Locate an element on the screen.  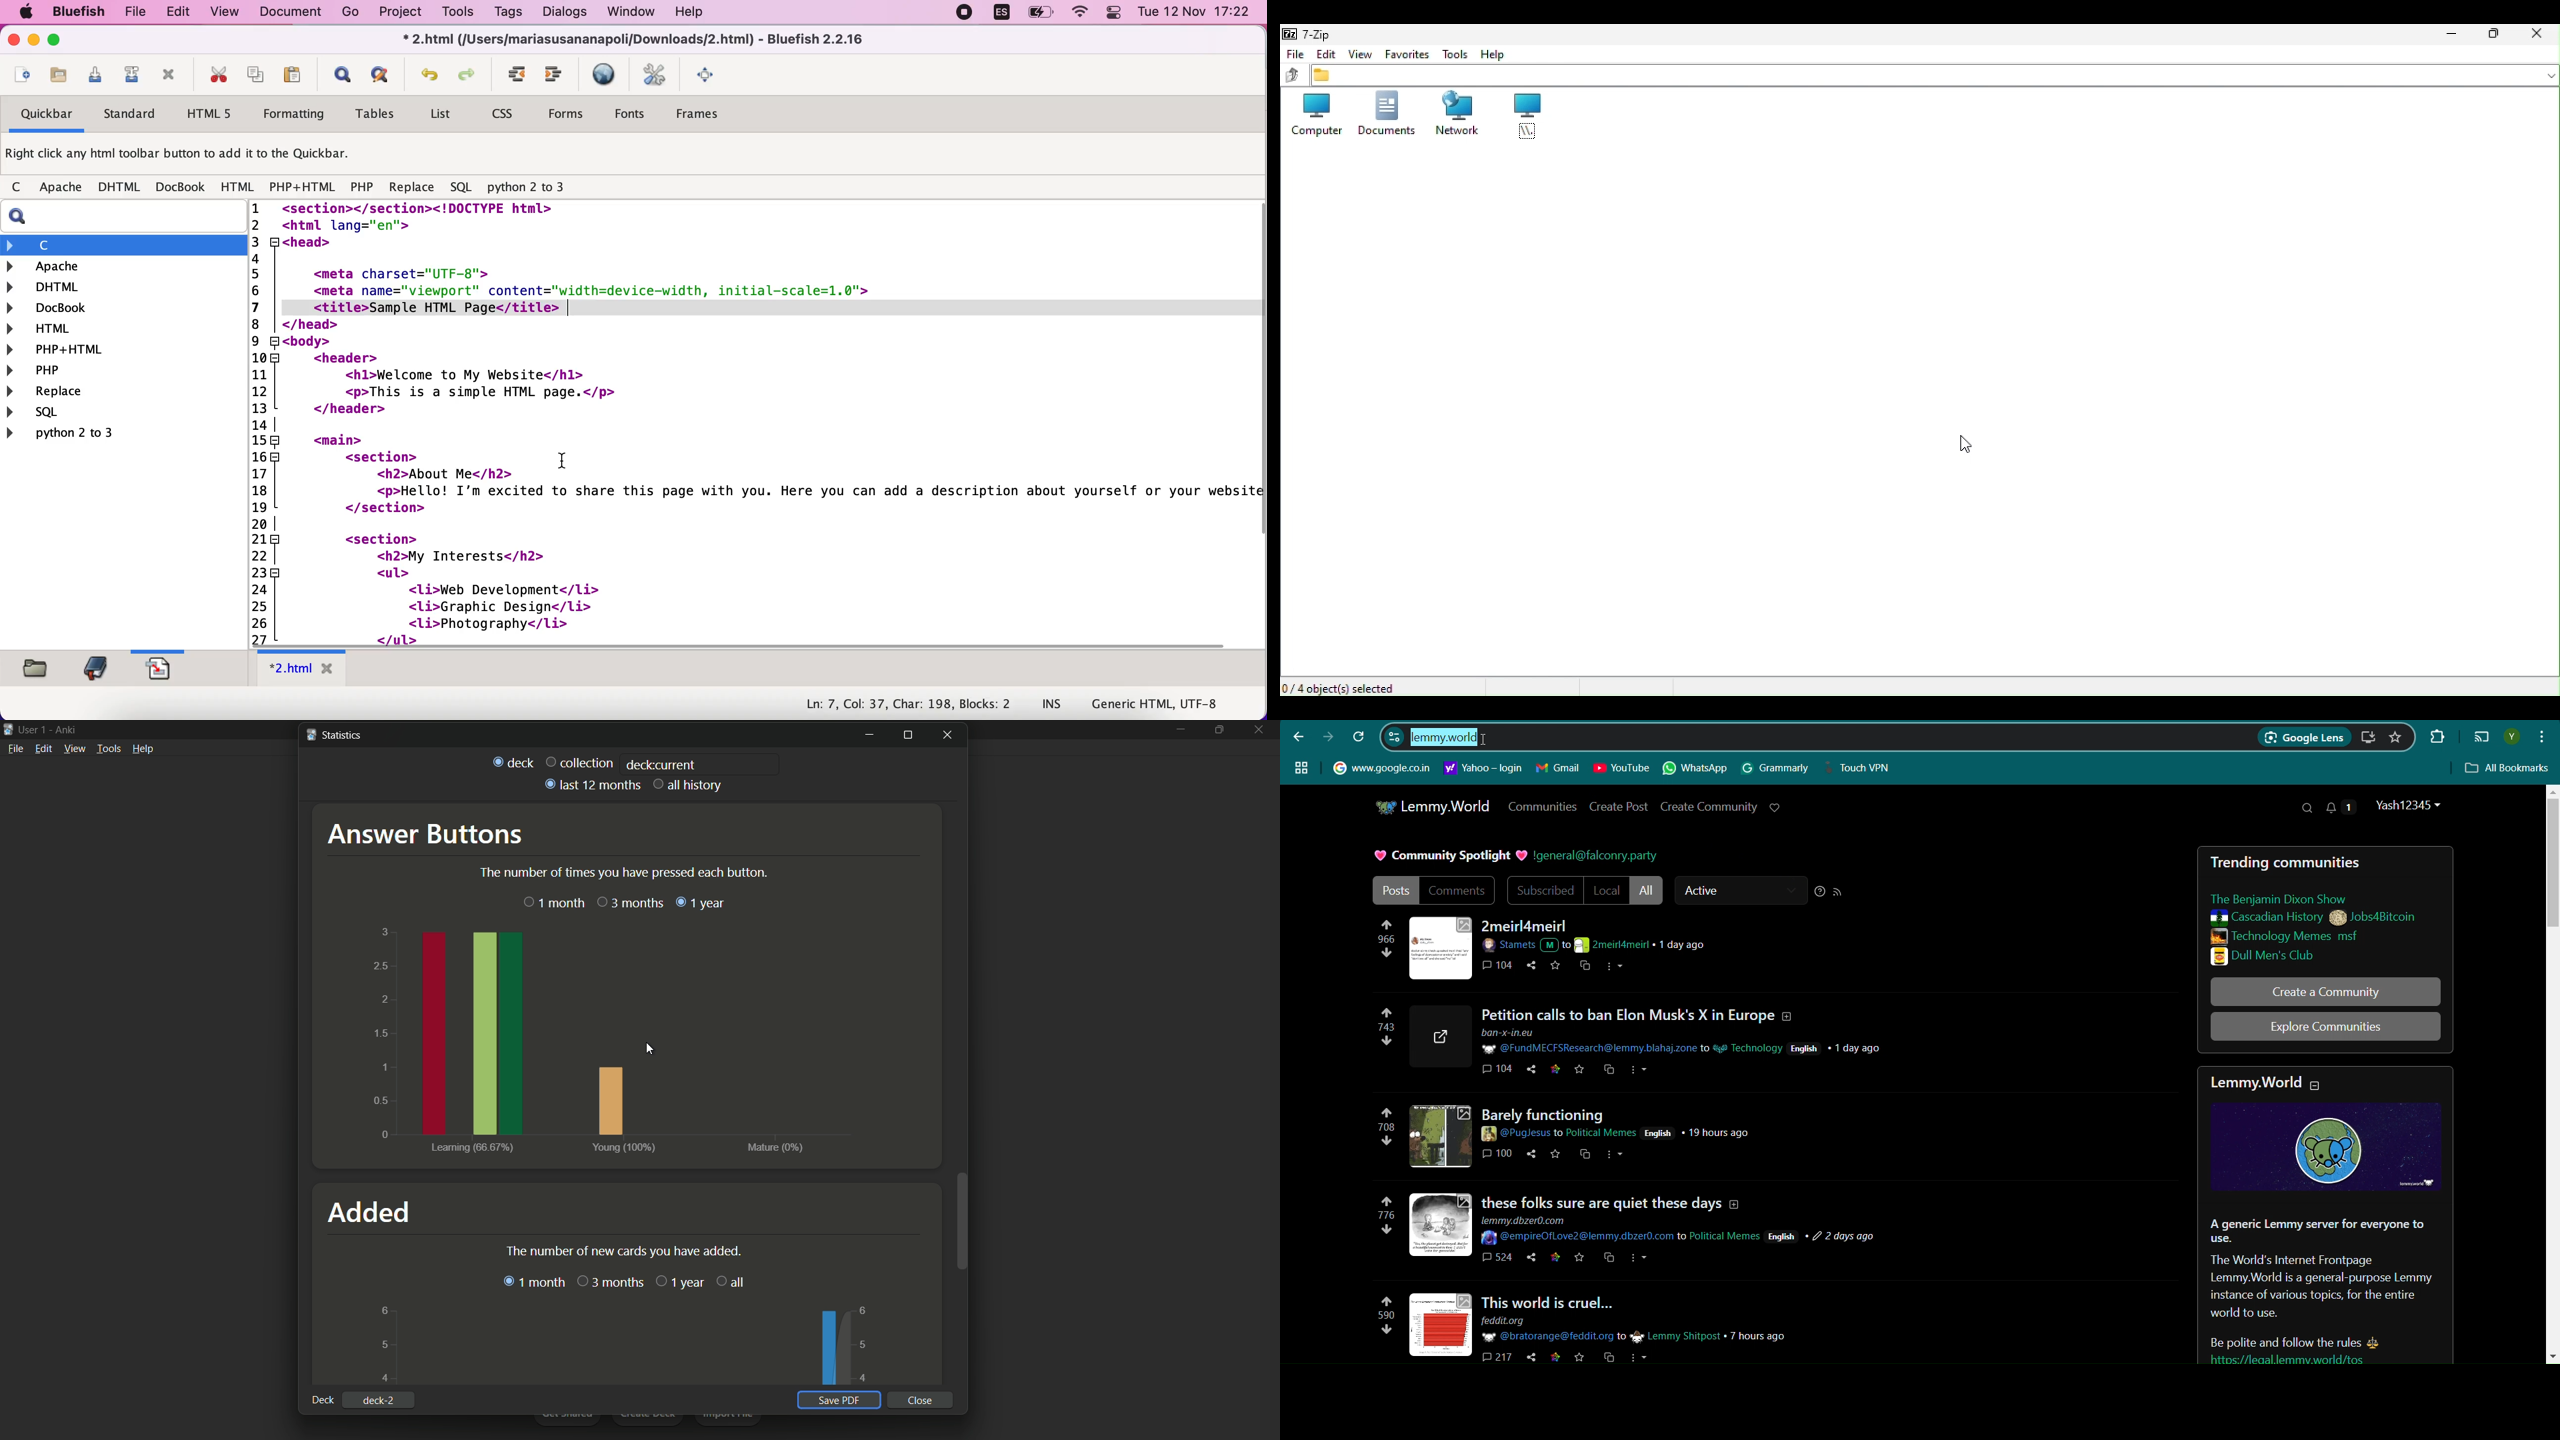
dhtml is located at coordinates (121, 288).